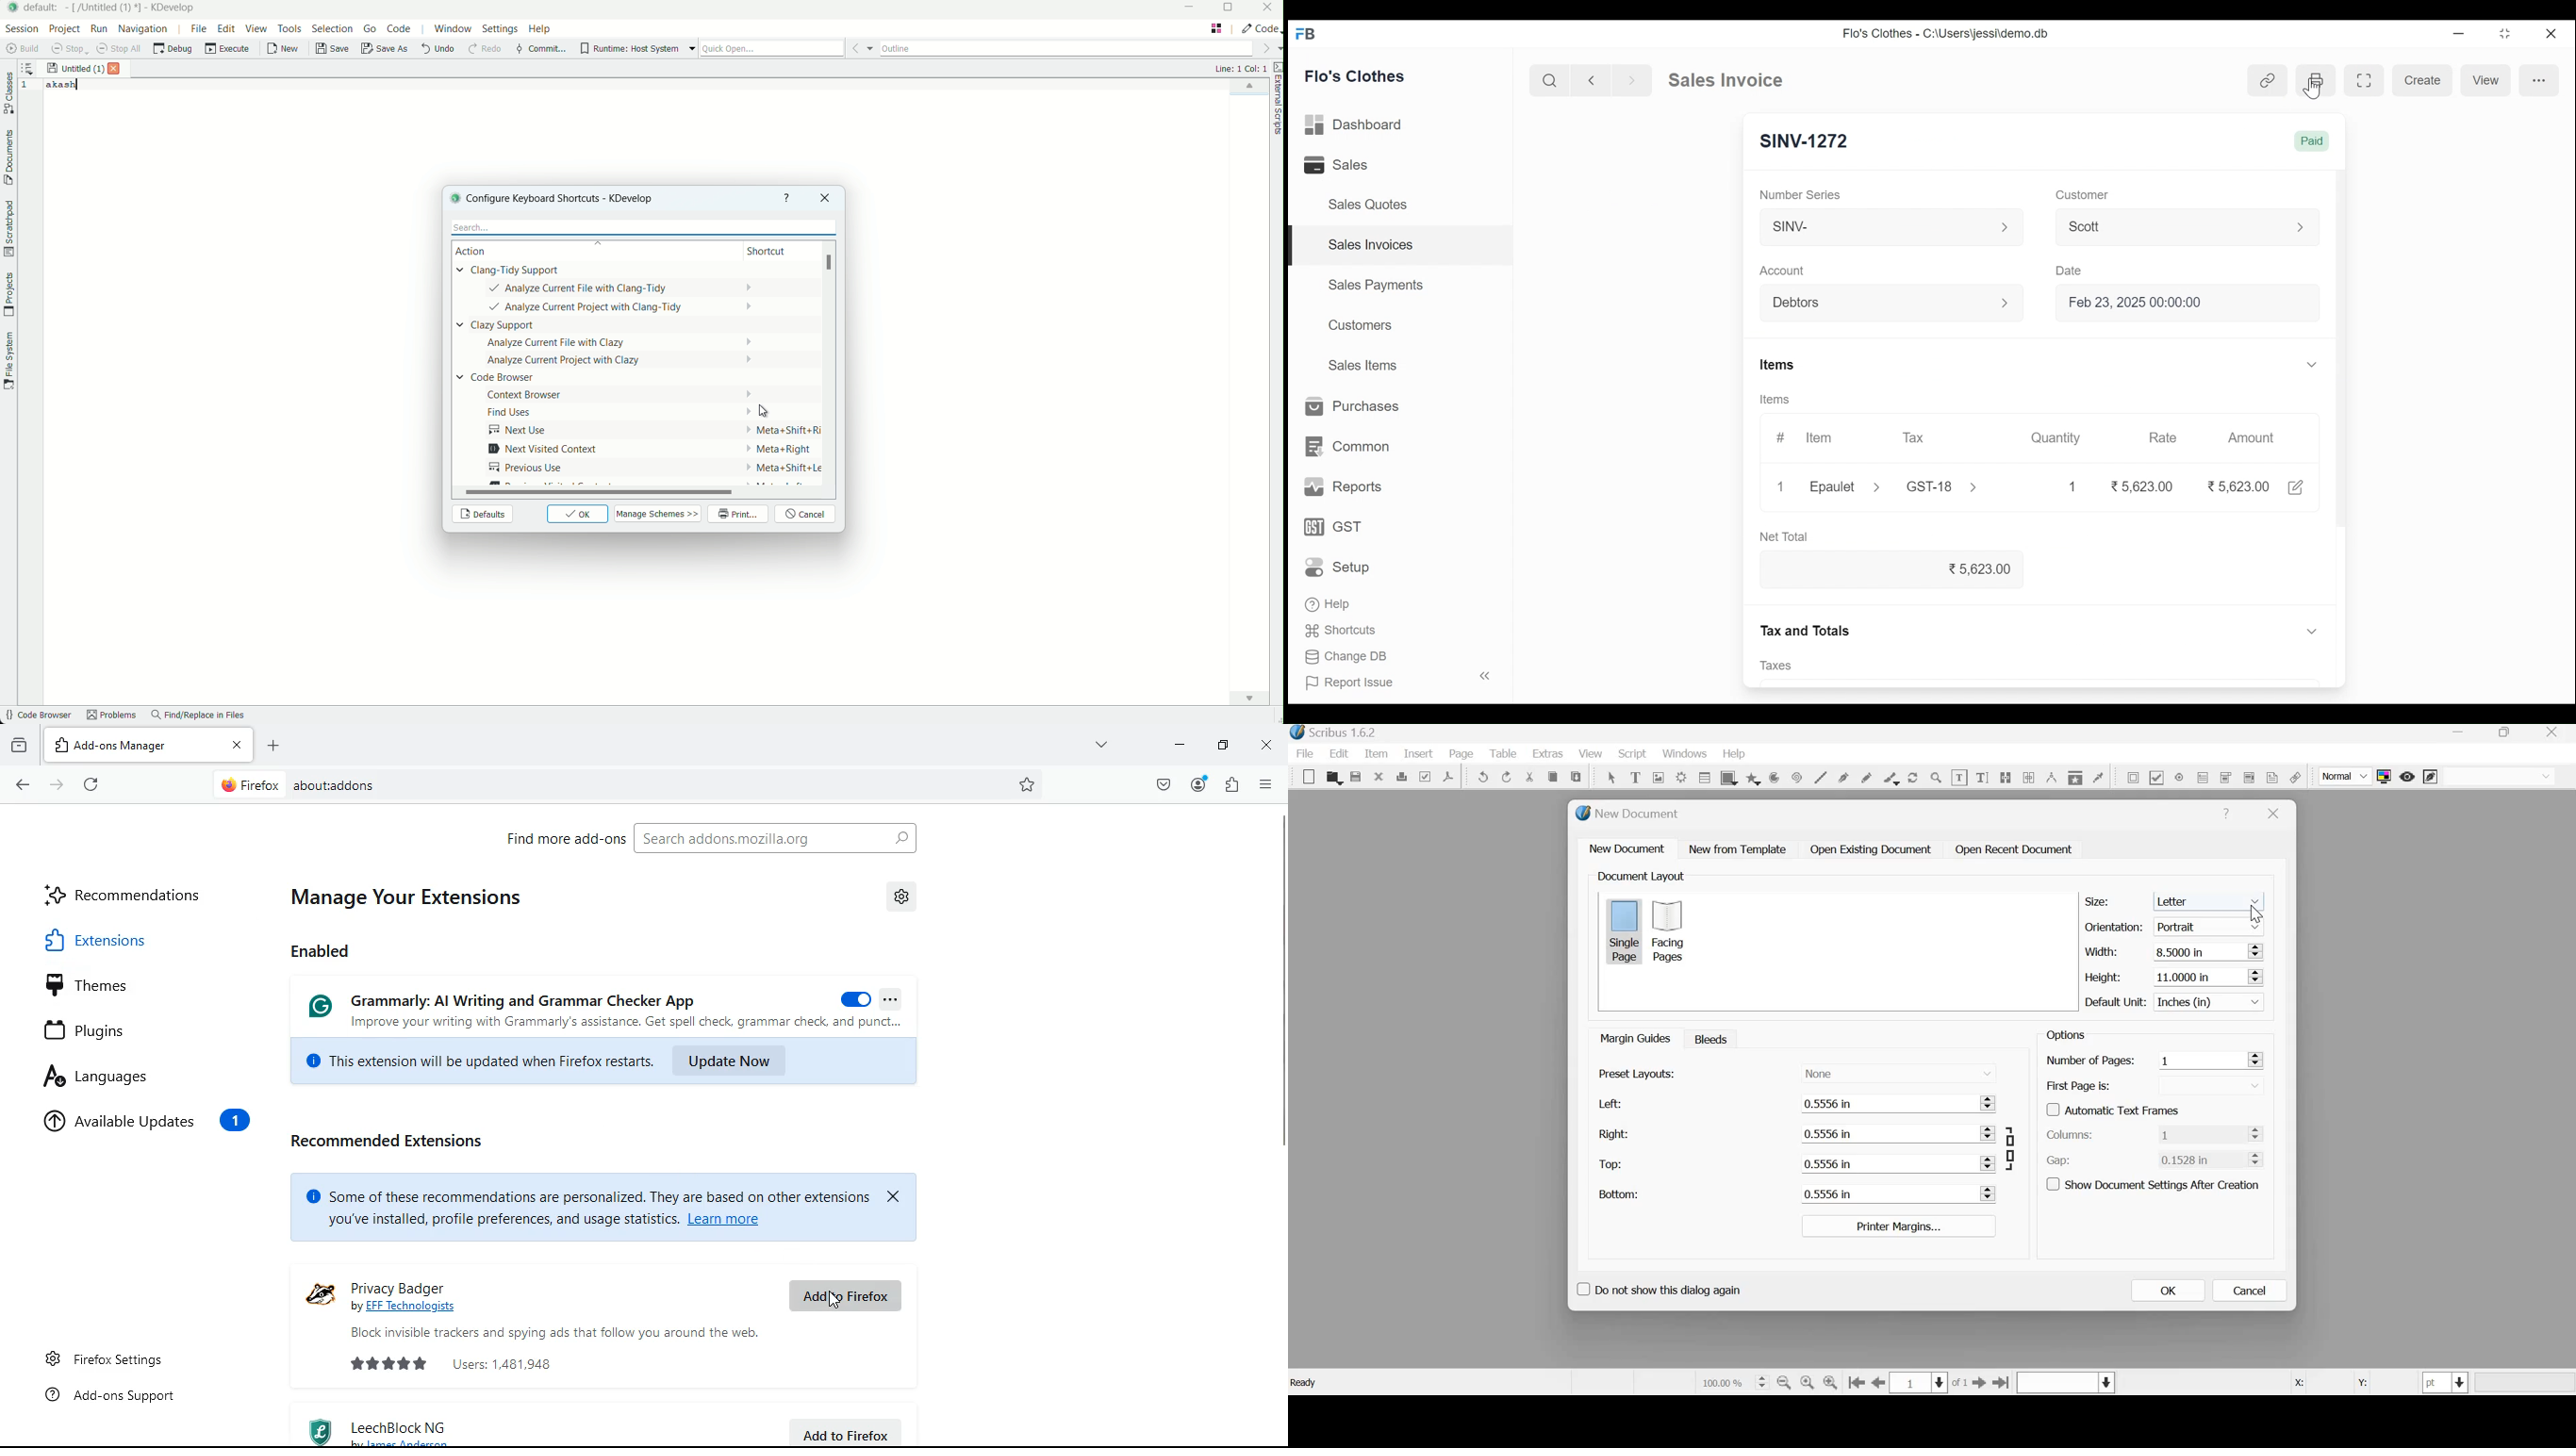 The width and height of the screenshot is (2576, 1456). I want to click on Firefox settings, so click(113, 1359).